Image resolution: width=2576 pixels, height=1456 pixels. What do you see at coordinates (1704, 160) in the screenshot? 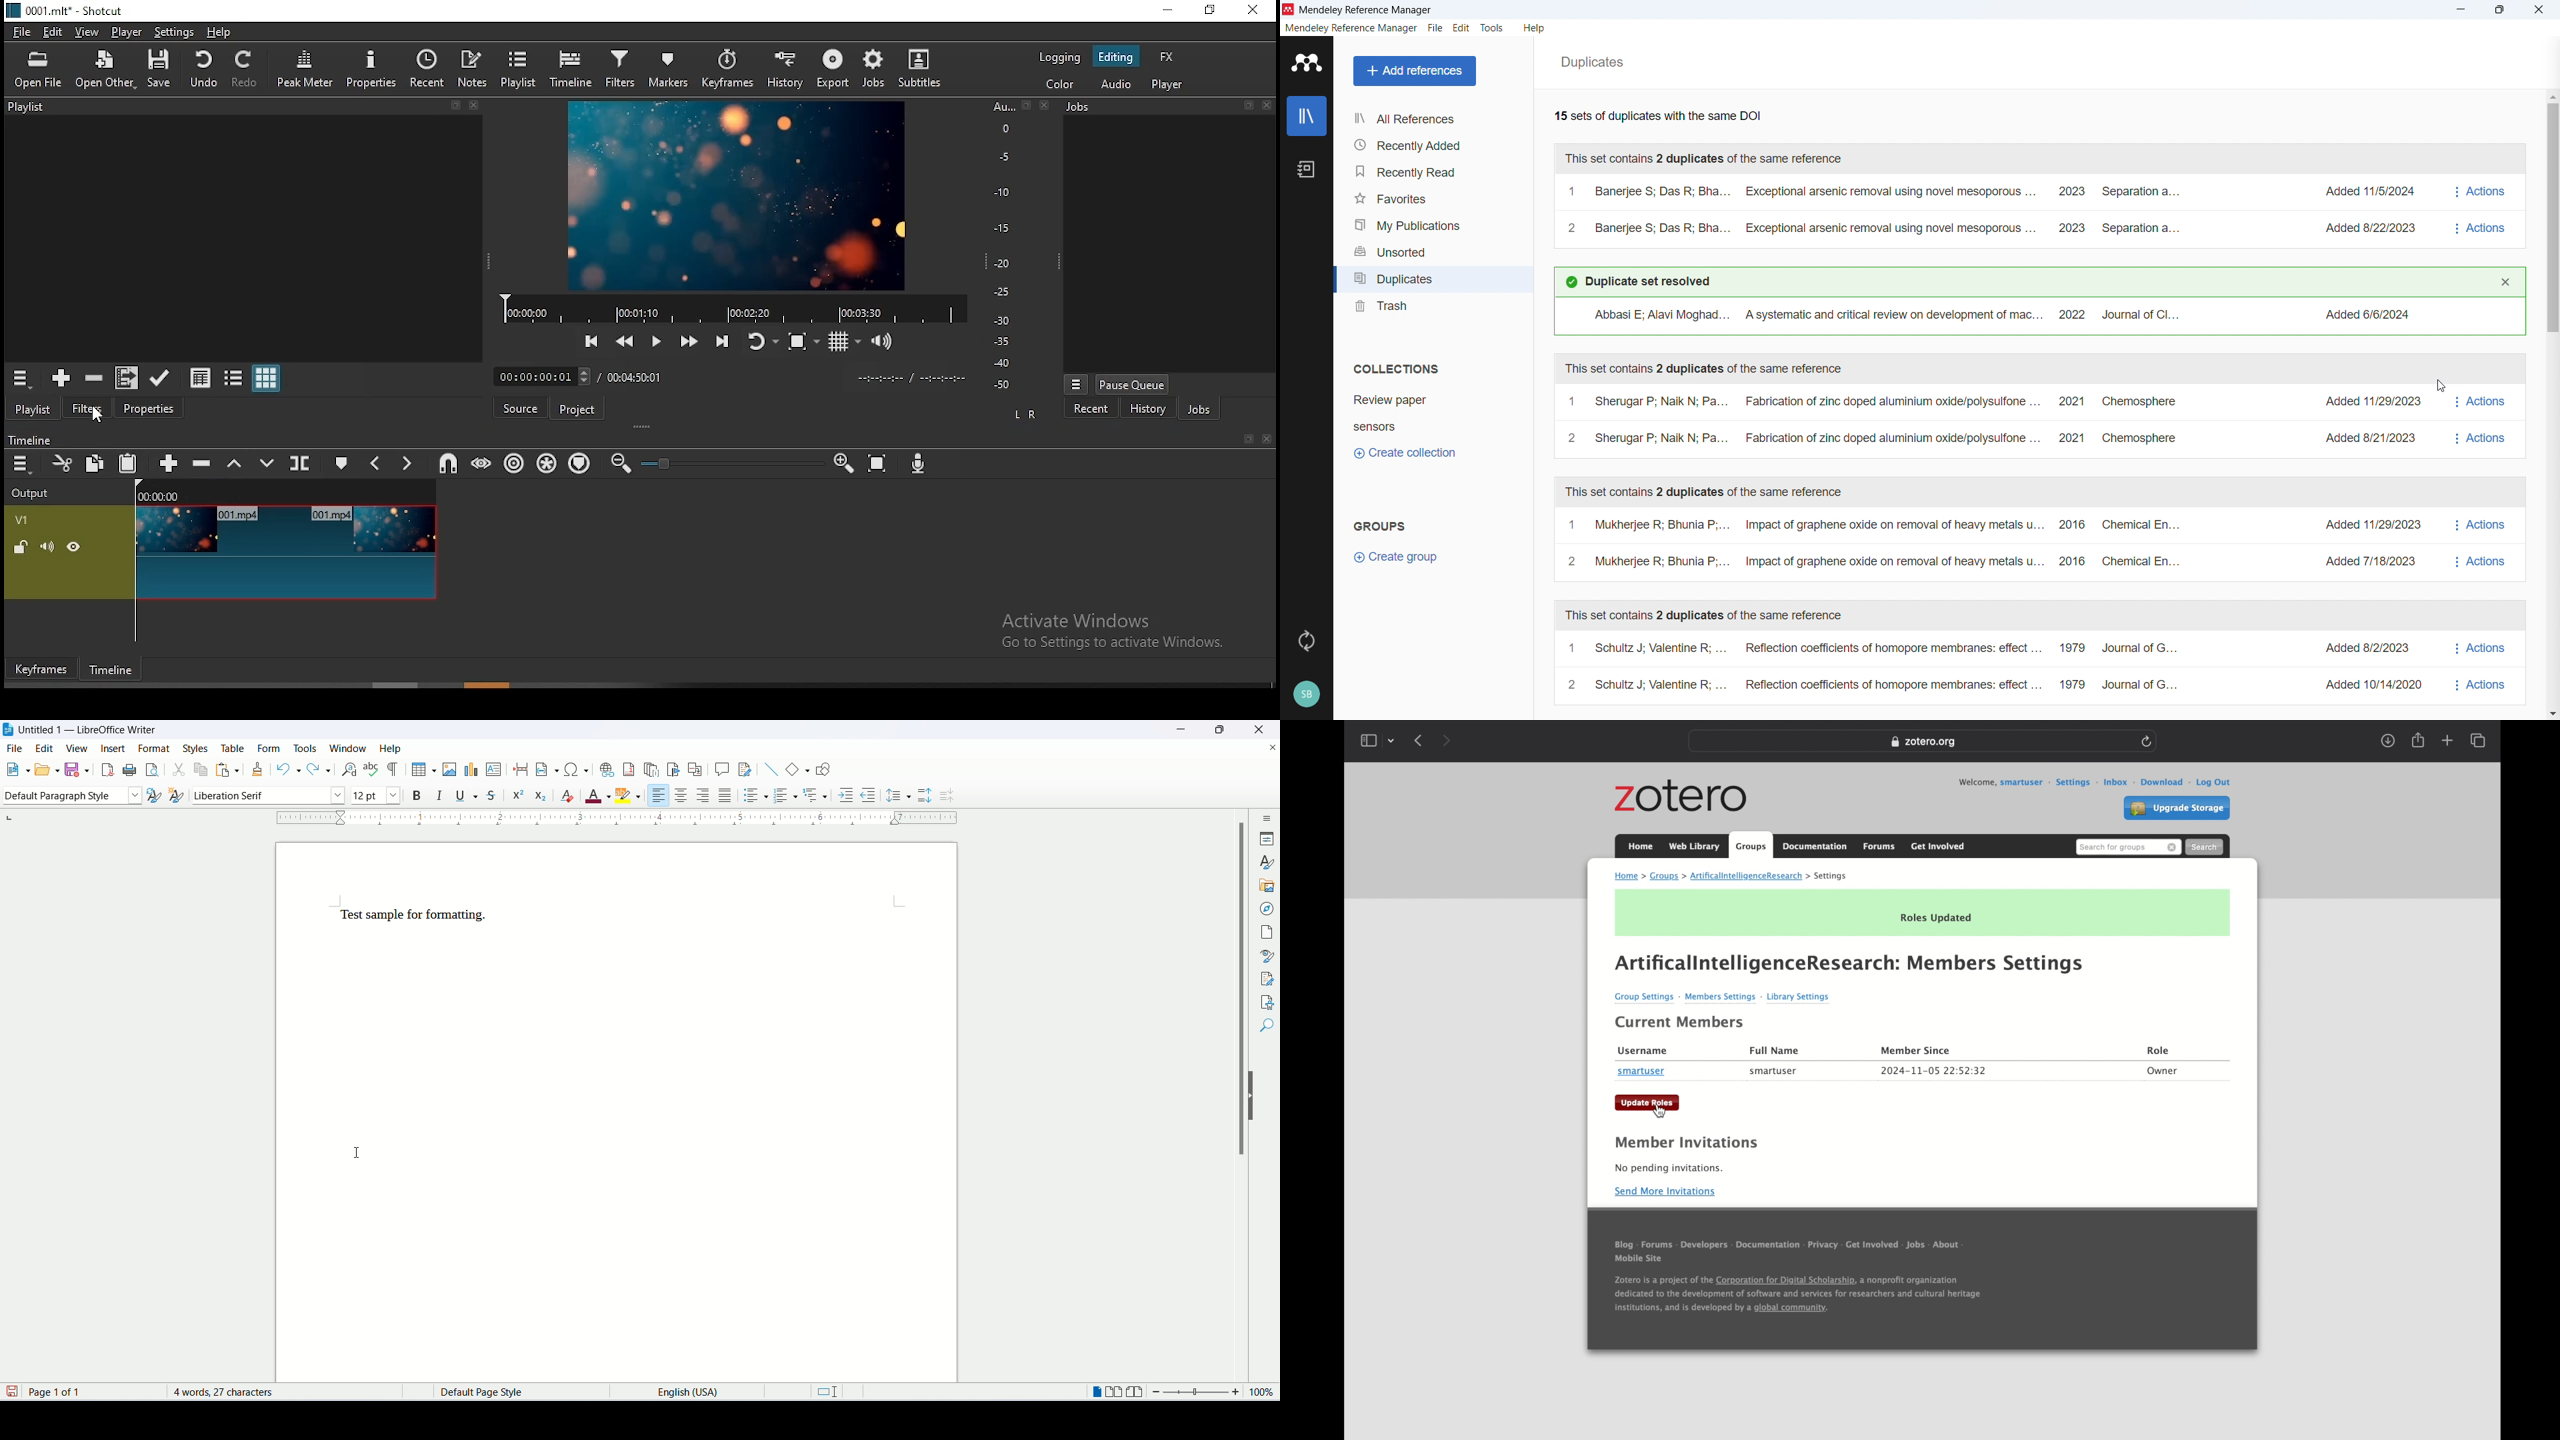
I see `This set contains 2 duplicates of the same reference` at bounding box center [1704, 160].